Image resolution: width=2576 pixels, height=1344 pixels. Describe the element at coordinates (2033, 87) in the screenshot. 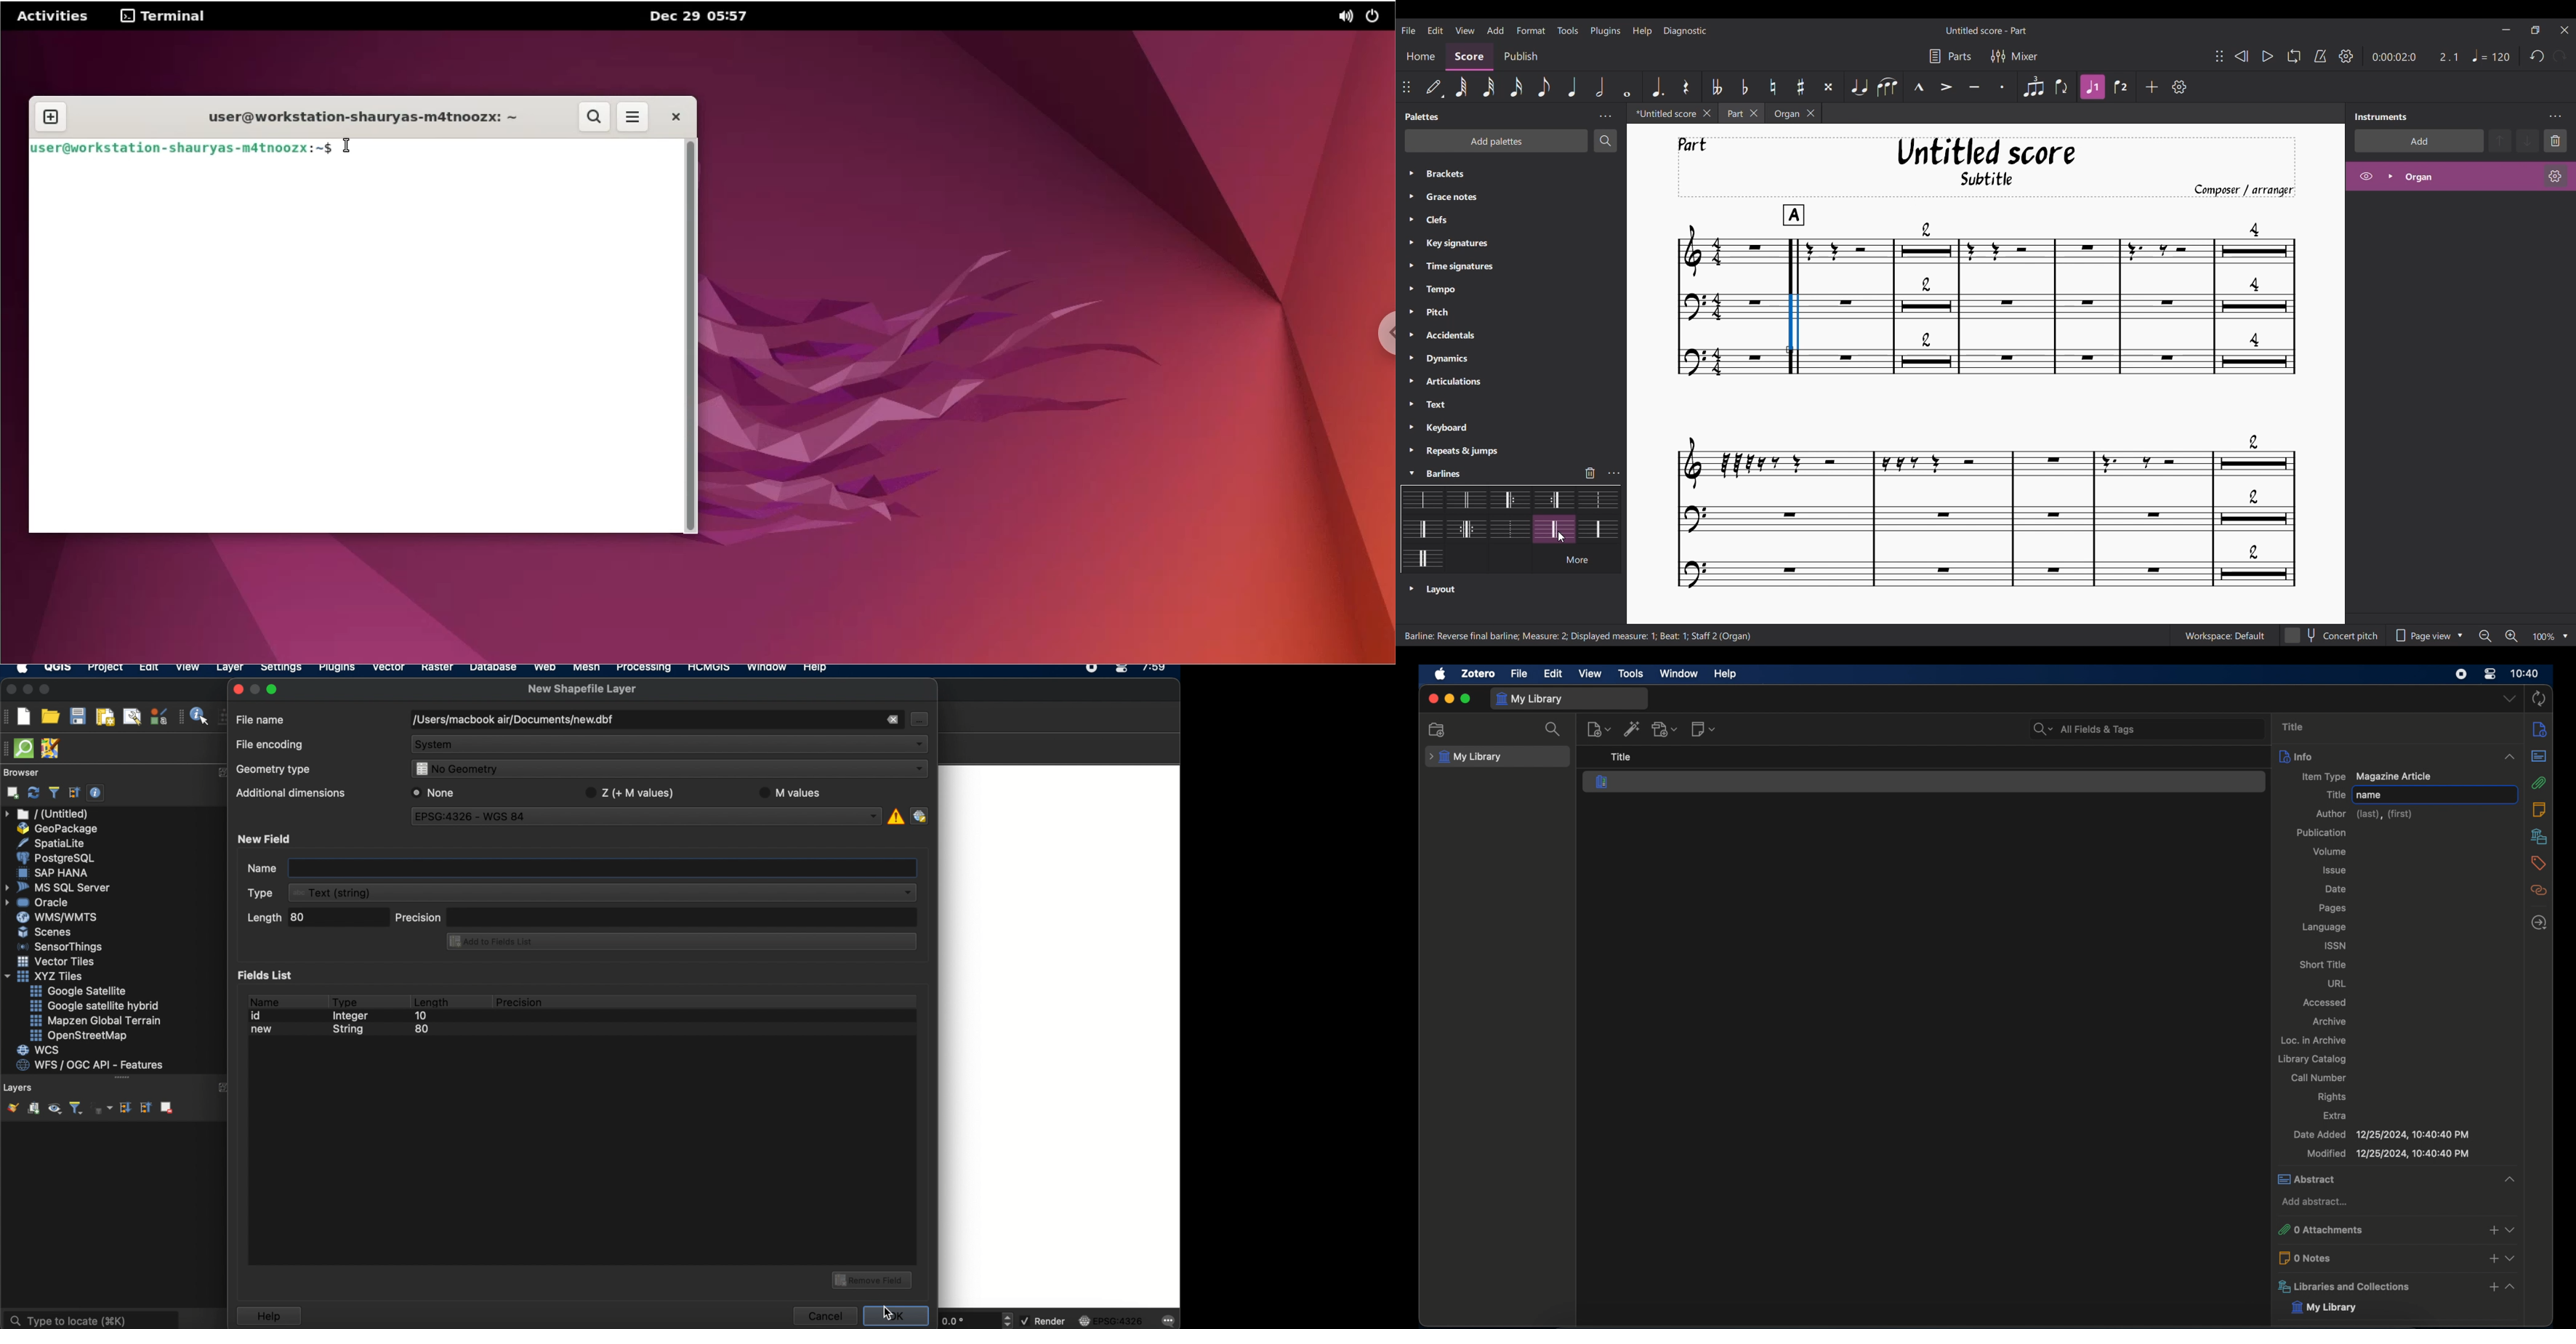

I see `Tuplet` at that location.